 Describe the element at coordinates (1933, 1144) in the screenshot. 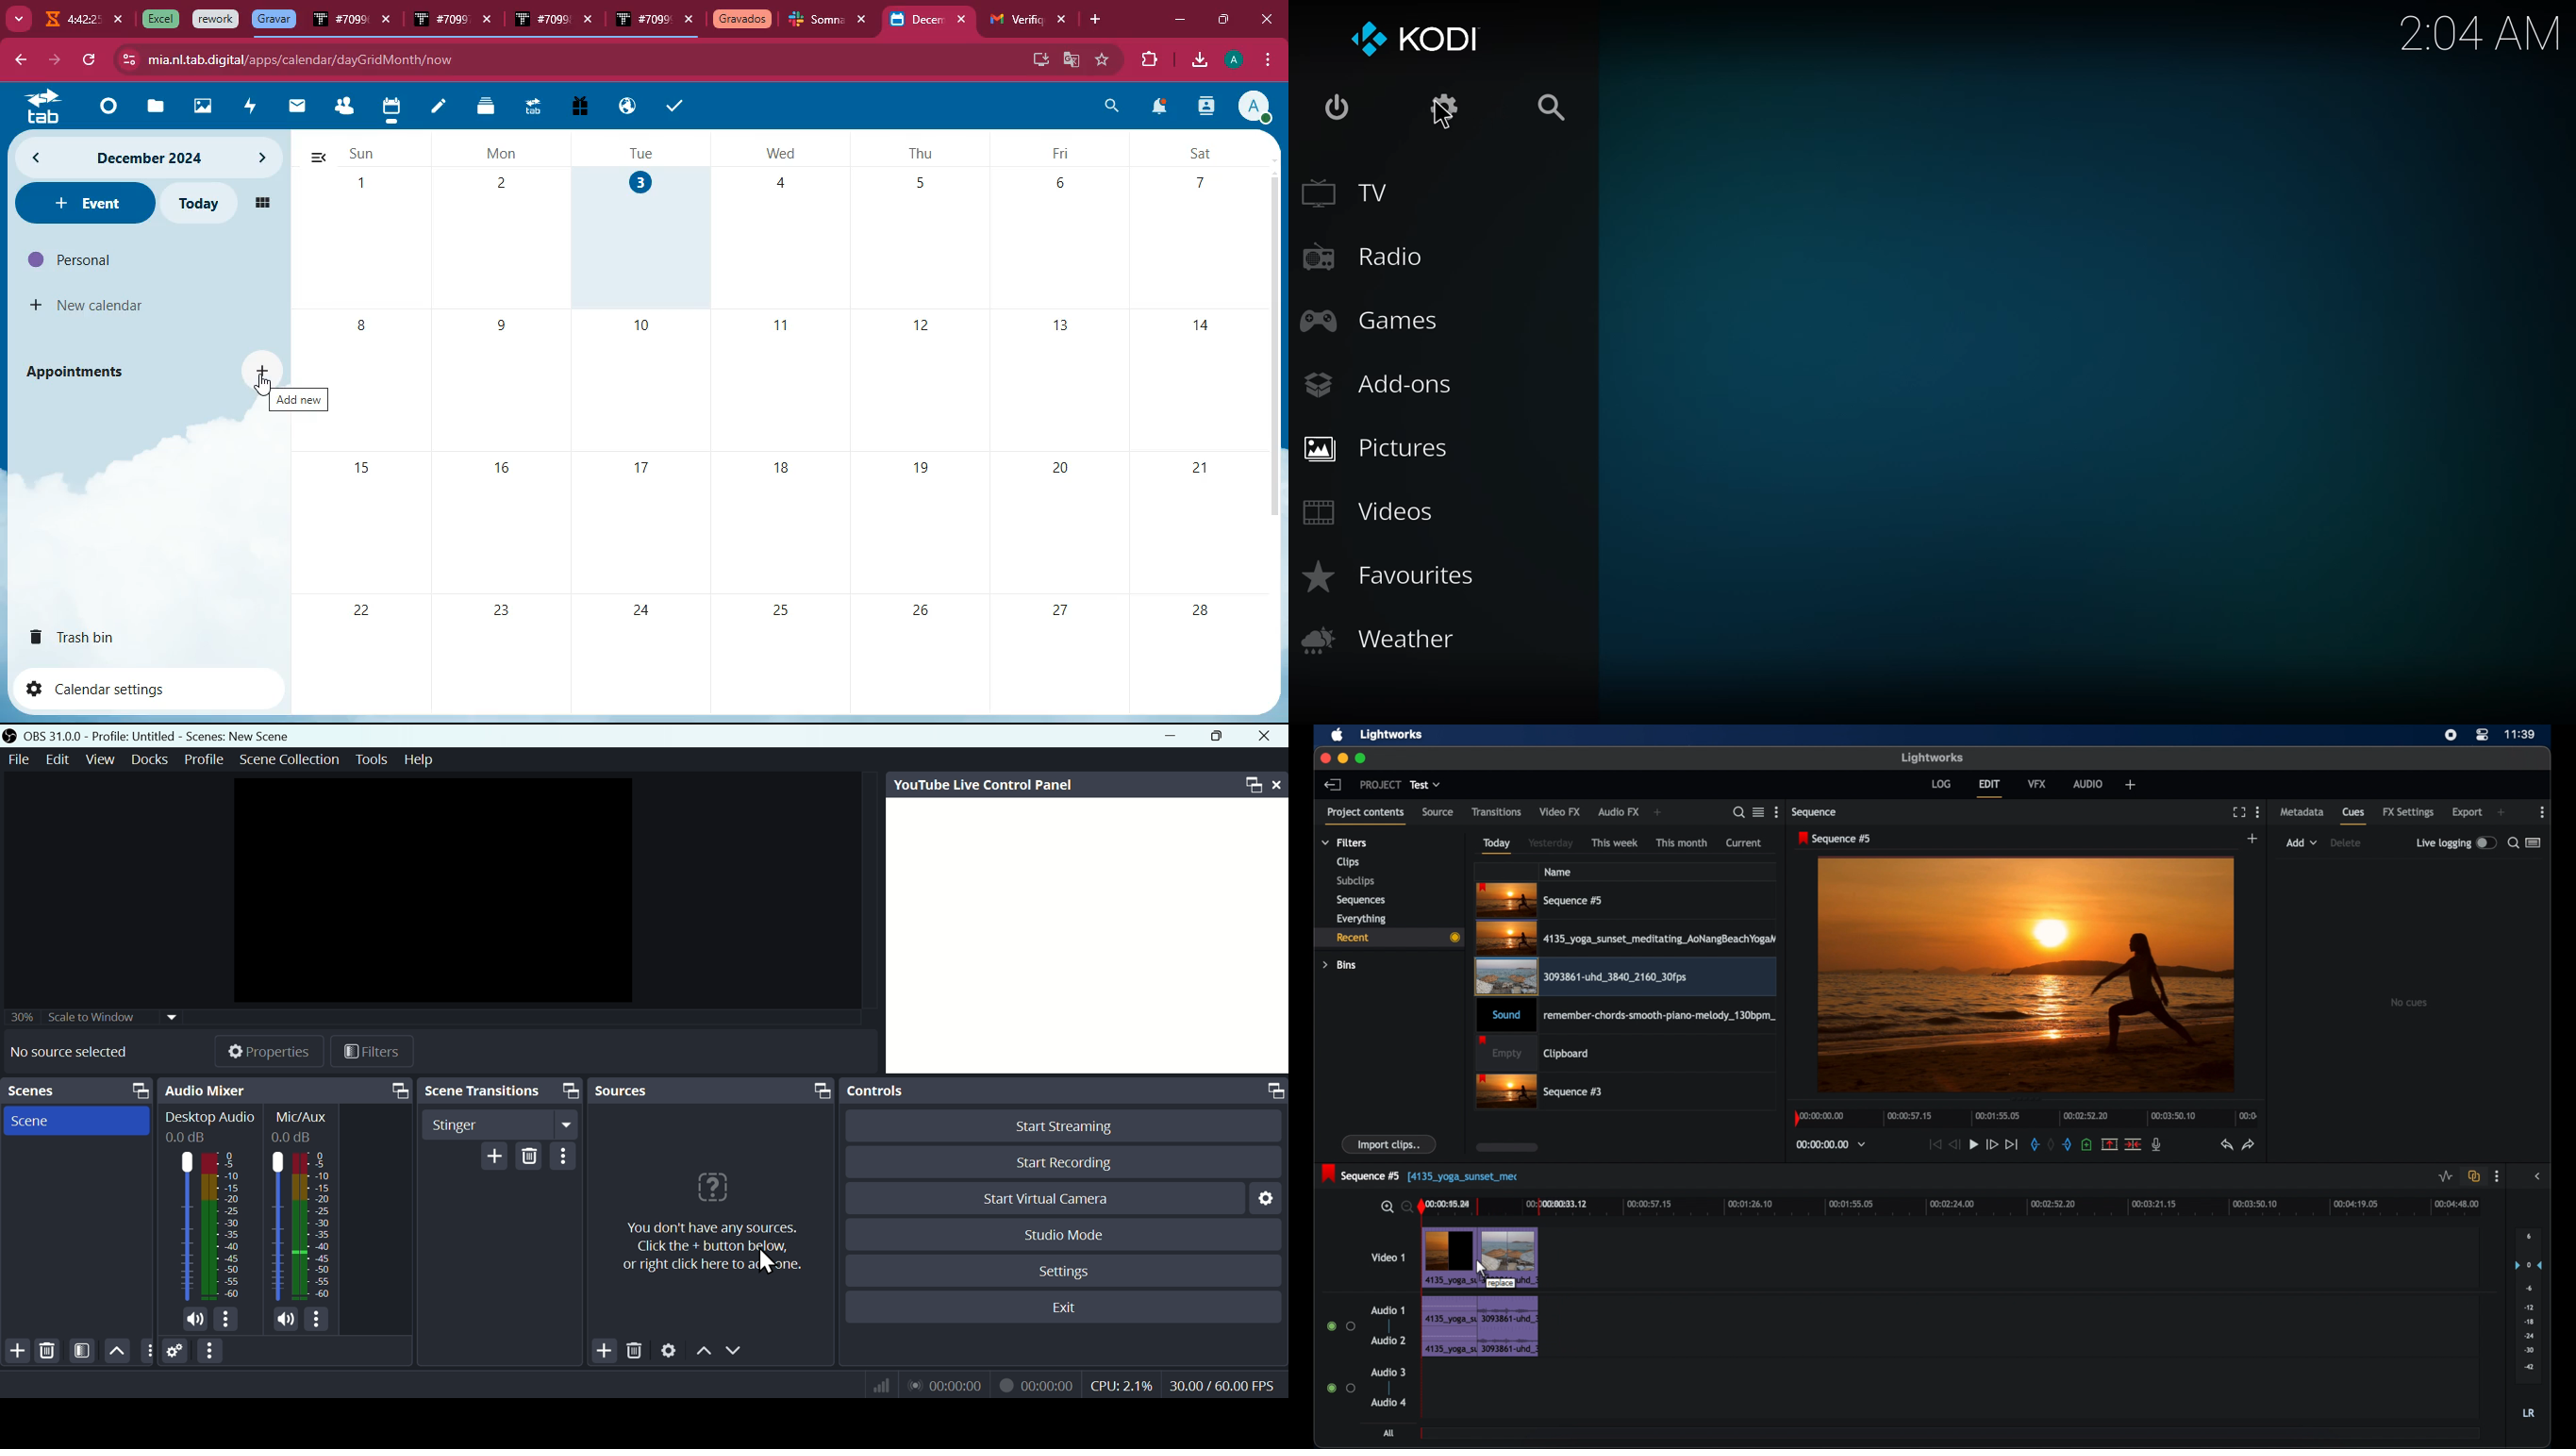

I see `jump to start` at that location.